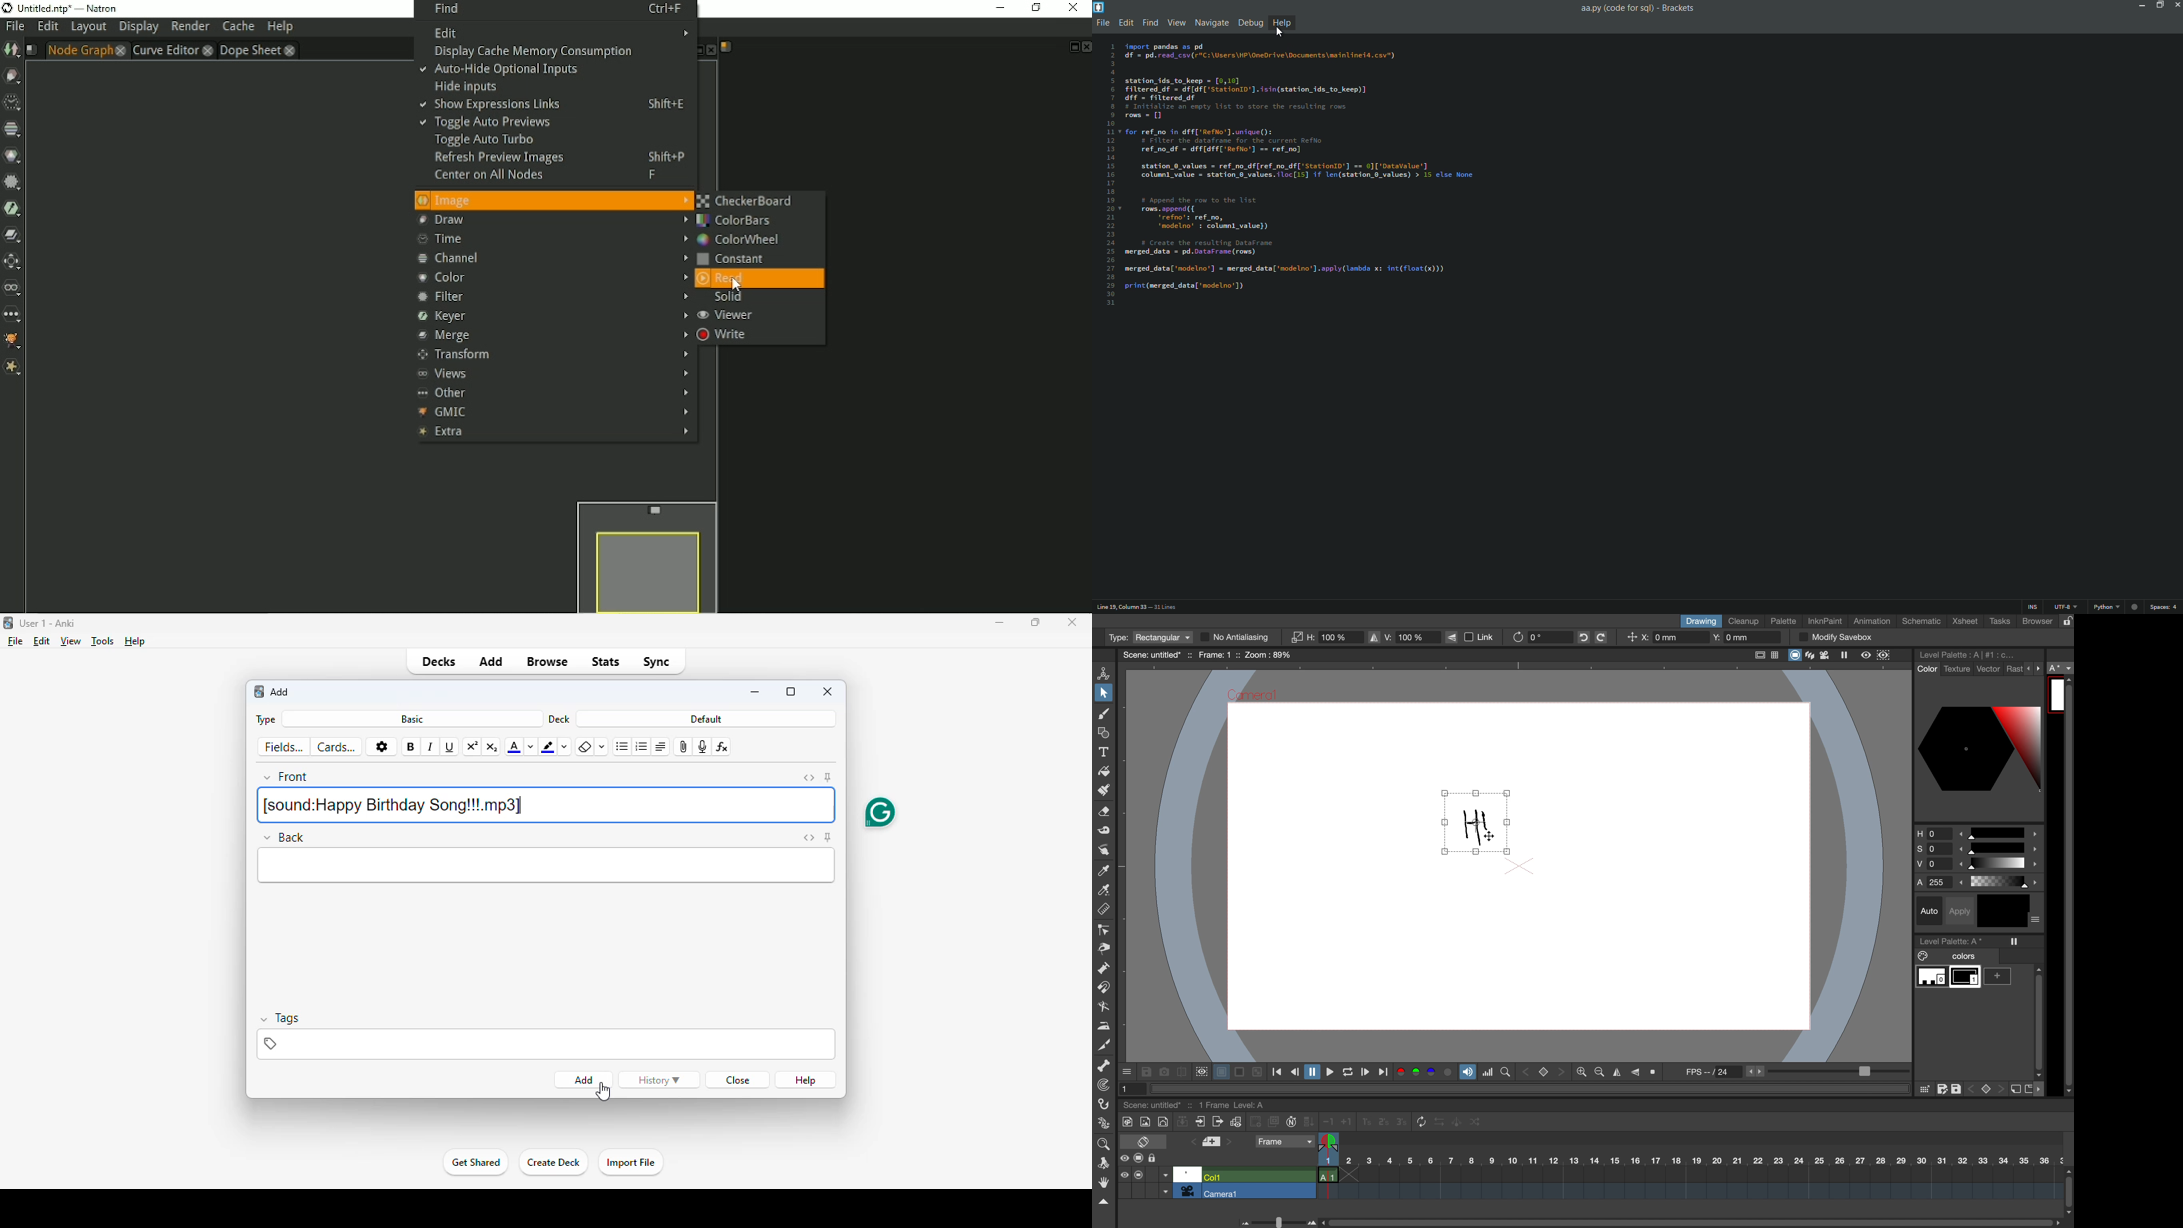 This screenshot has height=1232, width=2184. What do you see at coordinates (48, 623) in the screenshot?
I see `title` at bounding box center [48, 623].